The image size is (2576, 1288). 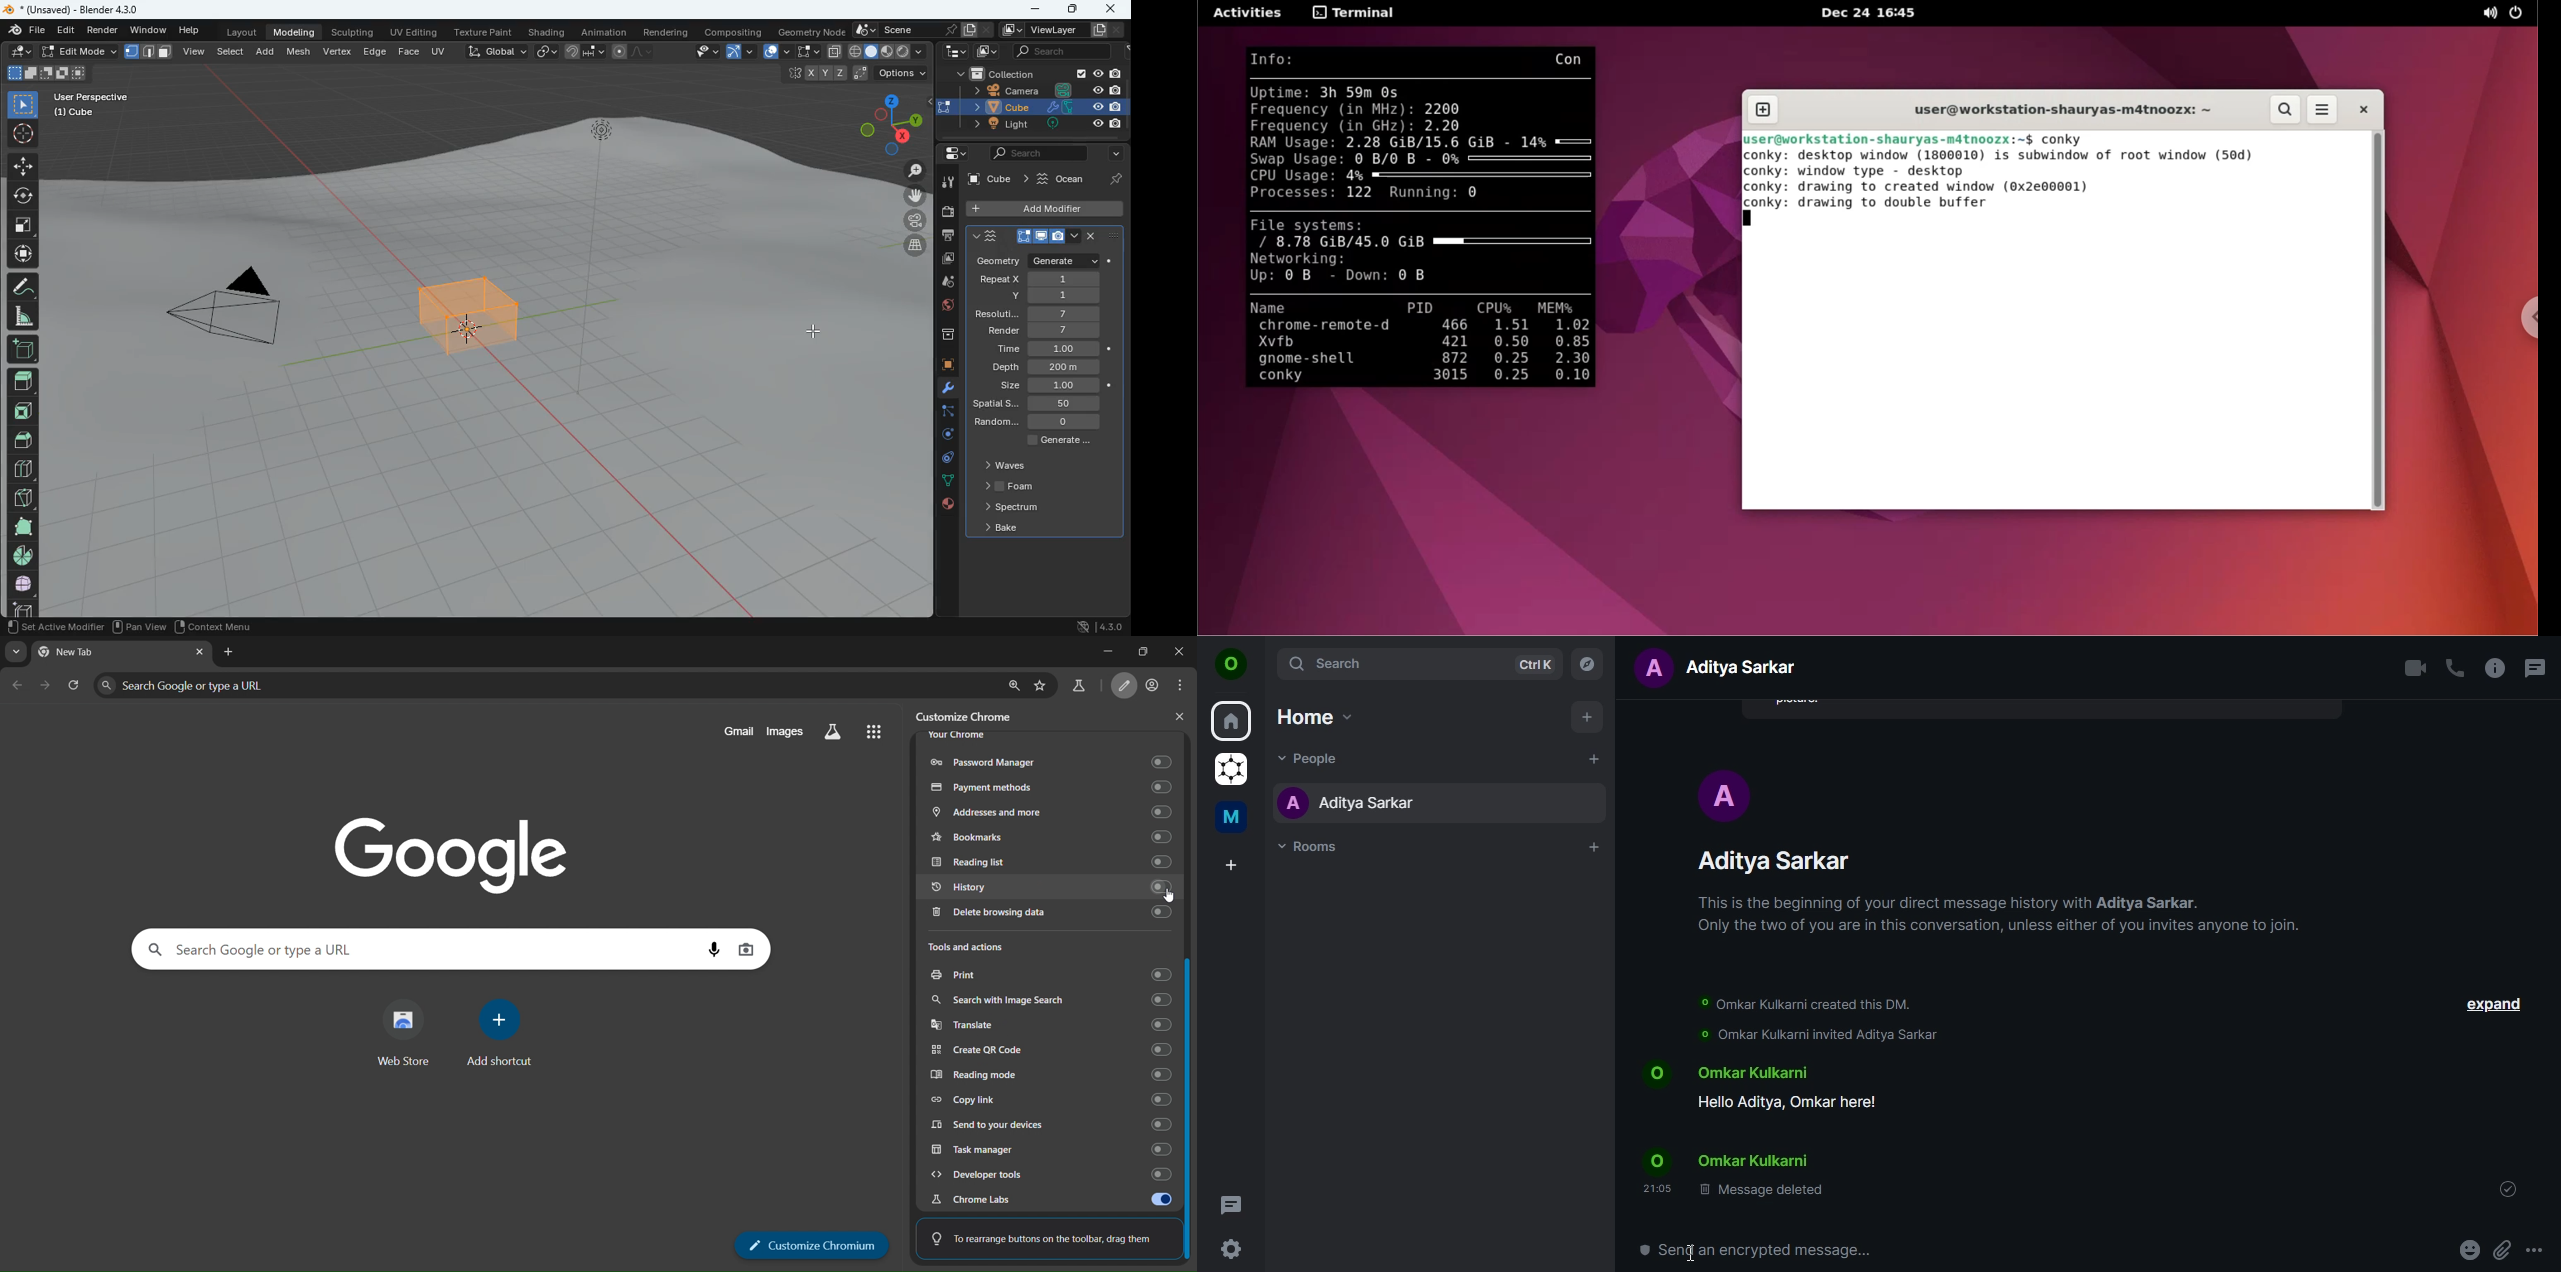 What do you see at coordinates (1588, 665) in the screenshot?
I see `explore rooms` at bounding box center [1588, 665].